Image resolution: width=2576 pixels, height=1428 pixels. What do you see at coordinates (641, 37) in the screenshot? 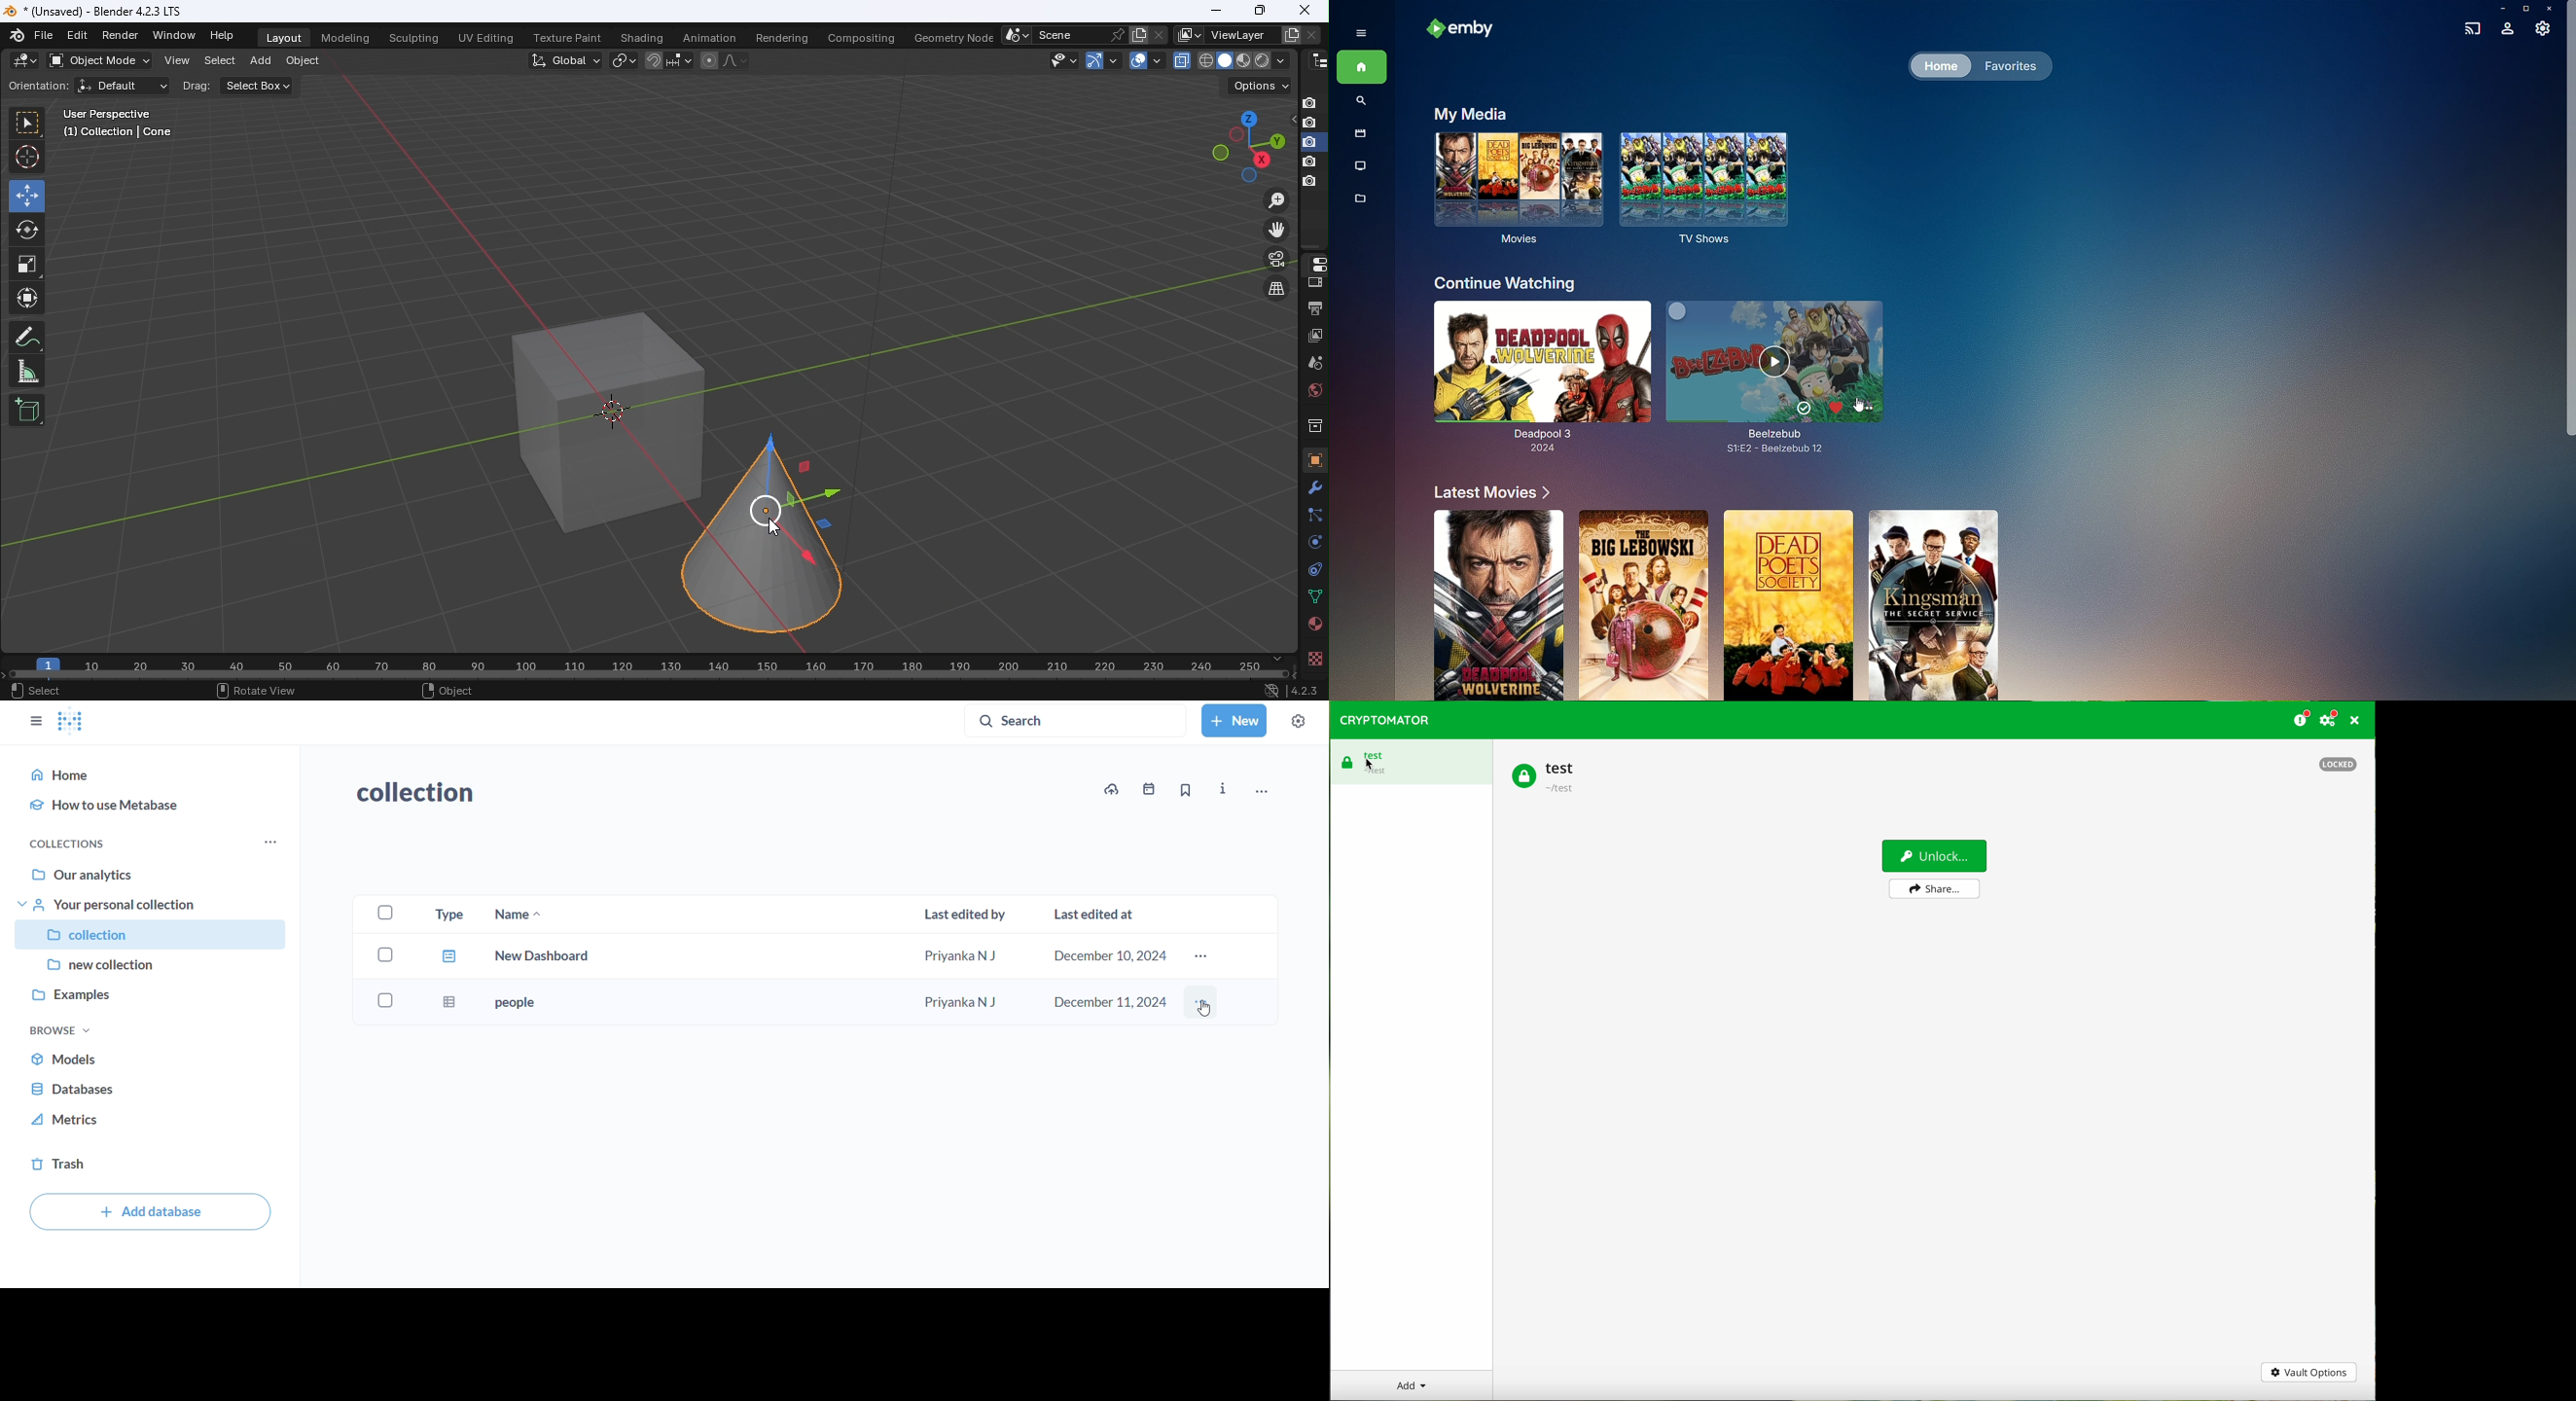
I see `Shading` at bounding box center [641, 37].